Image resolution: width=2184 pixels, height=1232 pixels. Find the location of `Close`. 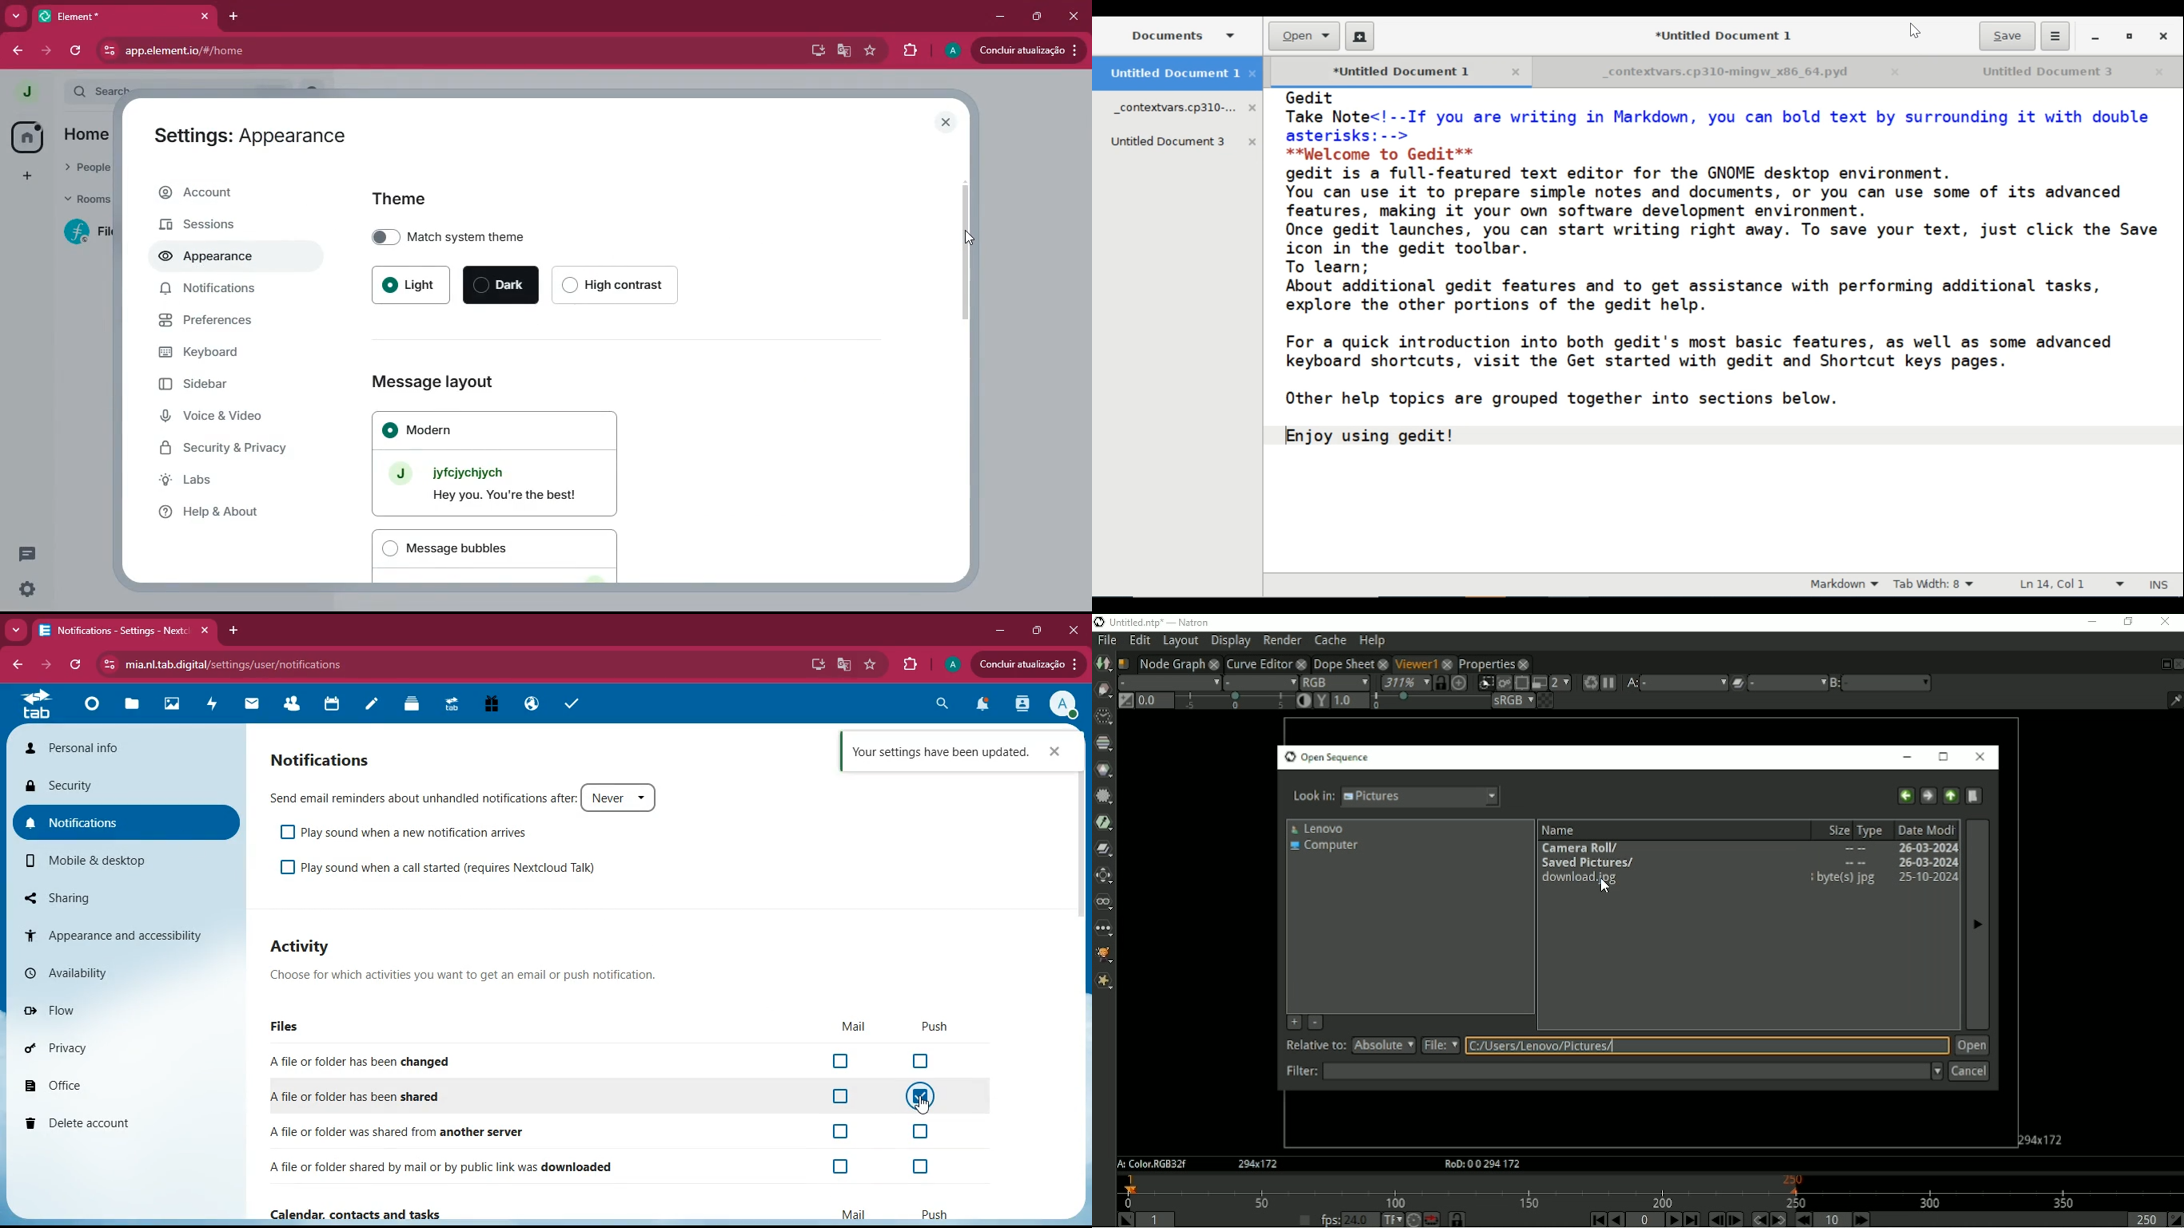

Close is located at coordinates (2165, 623).